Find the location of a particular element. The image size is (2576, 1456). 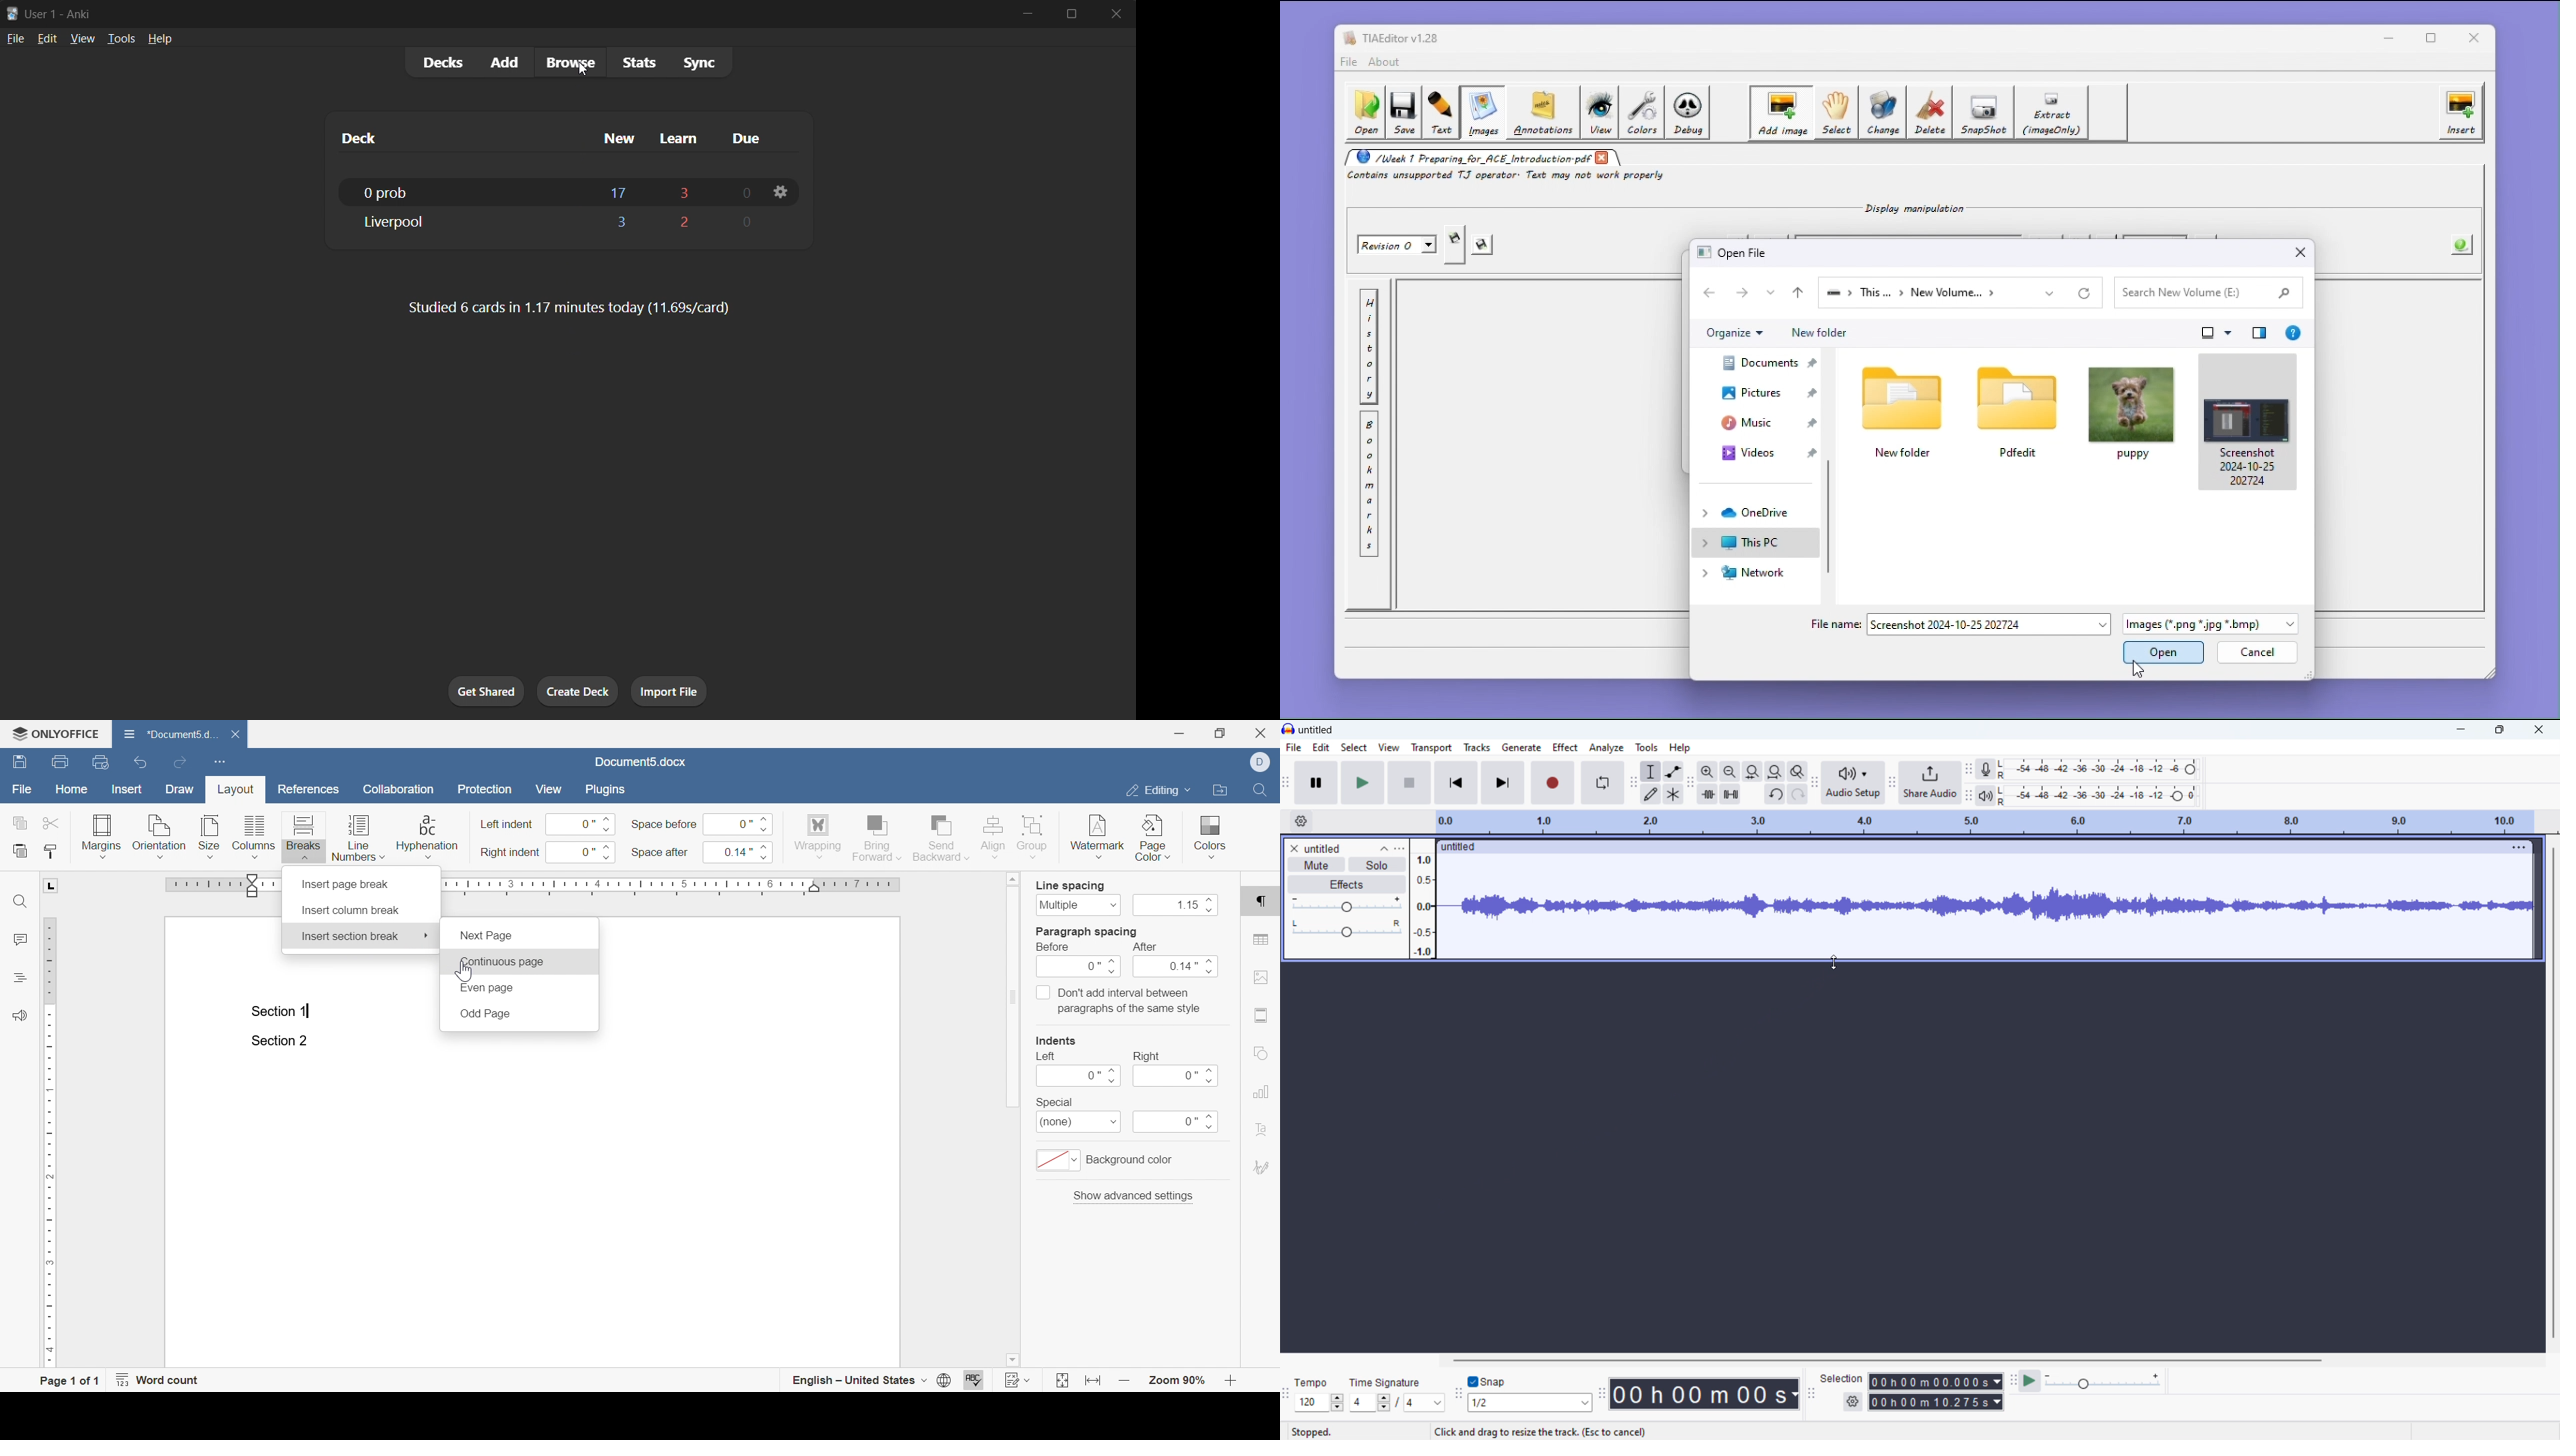

file is located at coordinates (15, 37).